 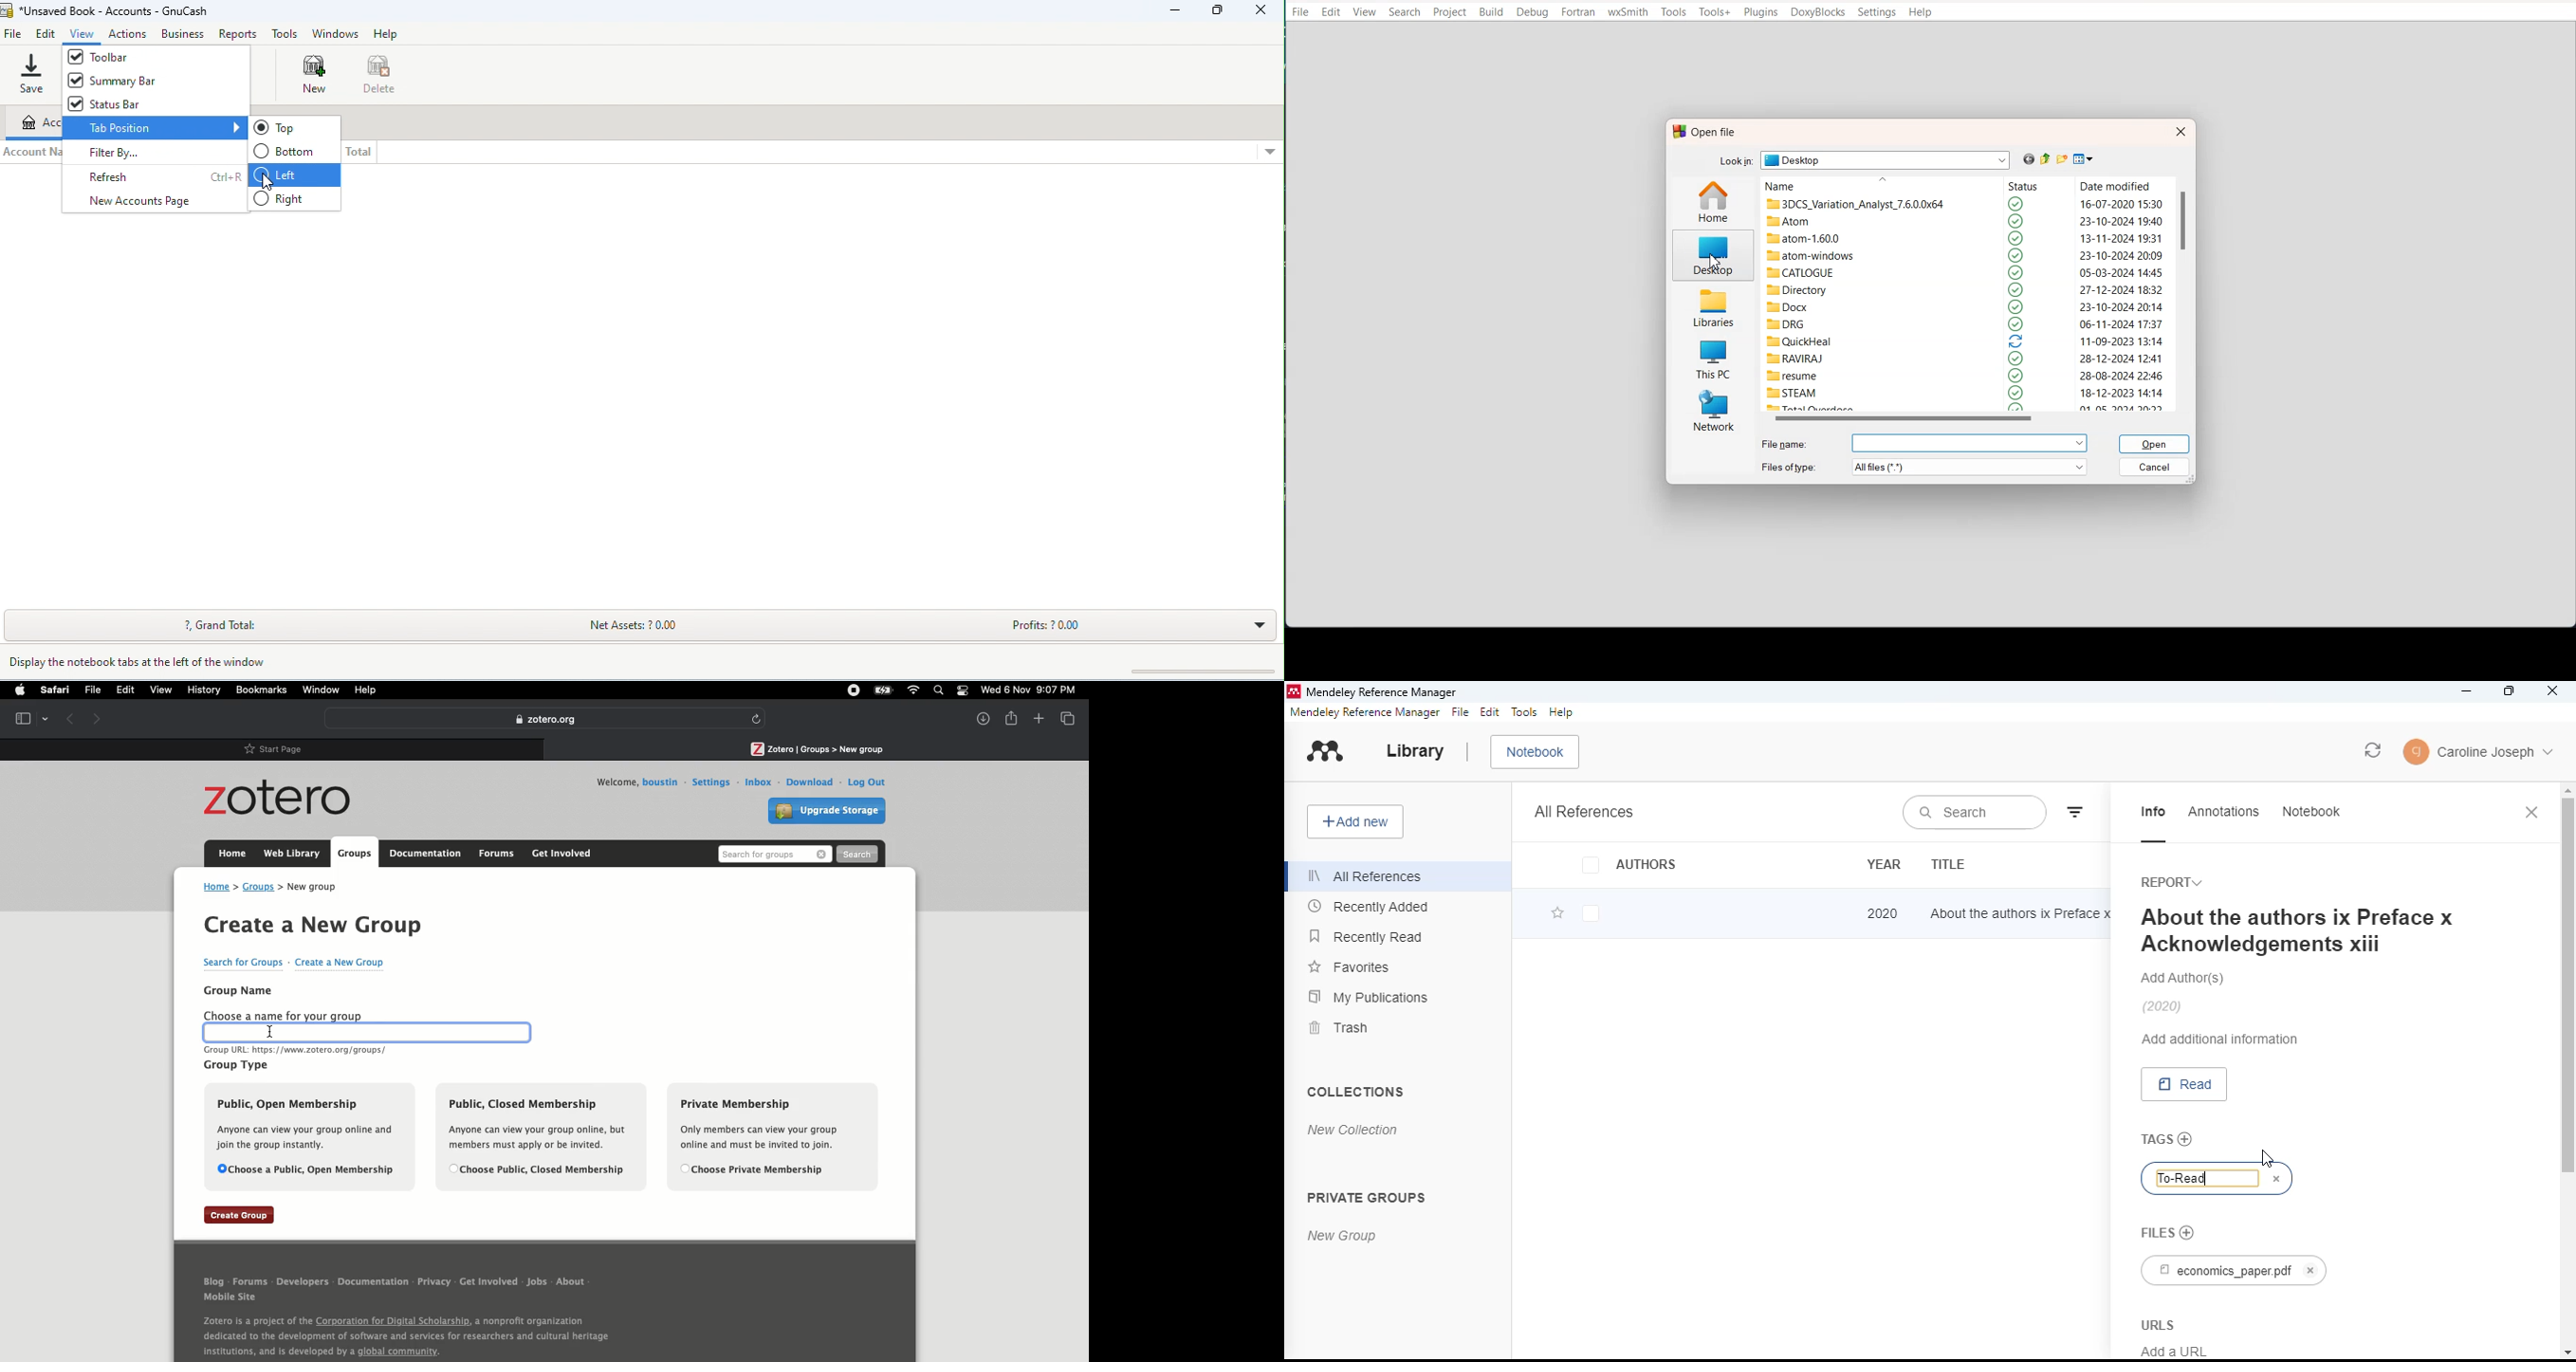 What do you see at coordinates (1925, 468) in the screenshot?
I see `File Type: All files` at bounding box center [1925, 468].